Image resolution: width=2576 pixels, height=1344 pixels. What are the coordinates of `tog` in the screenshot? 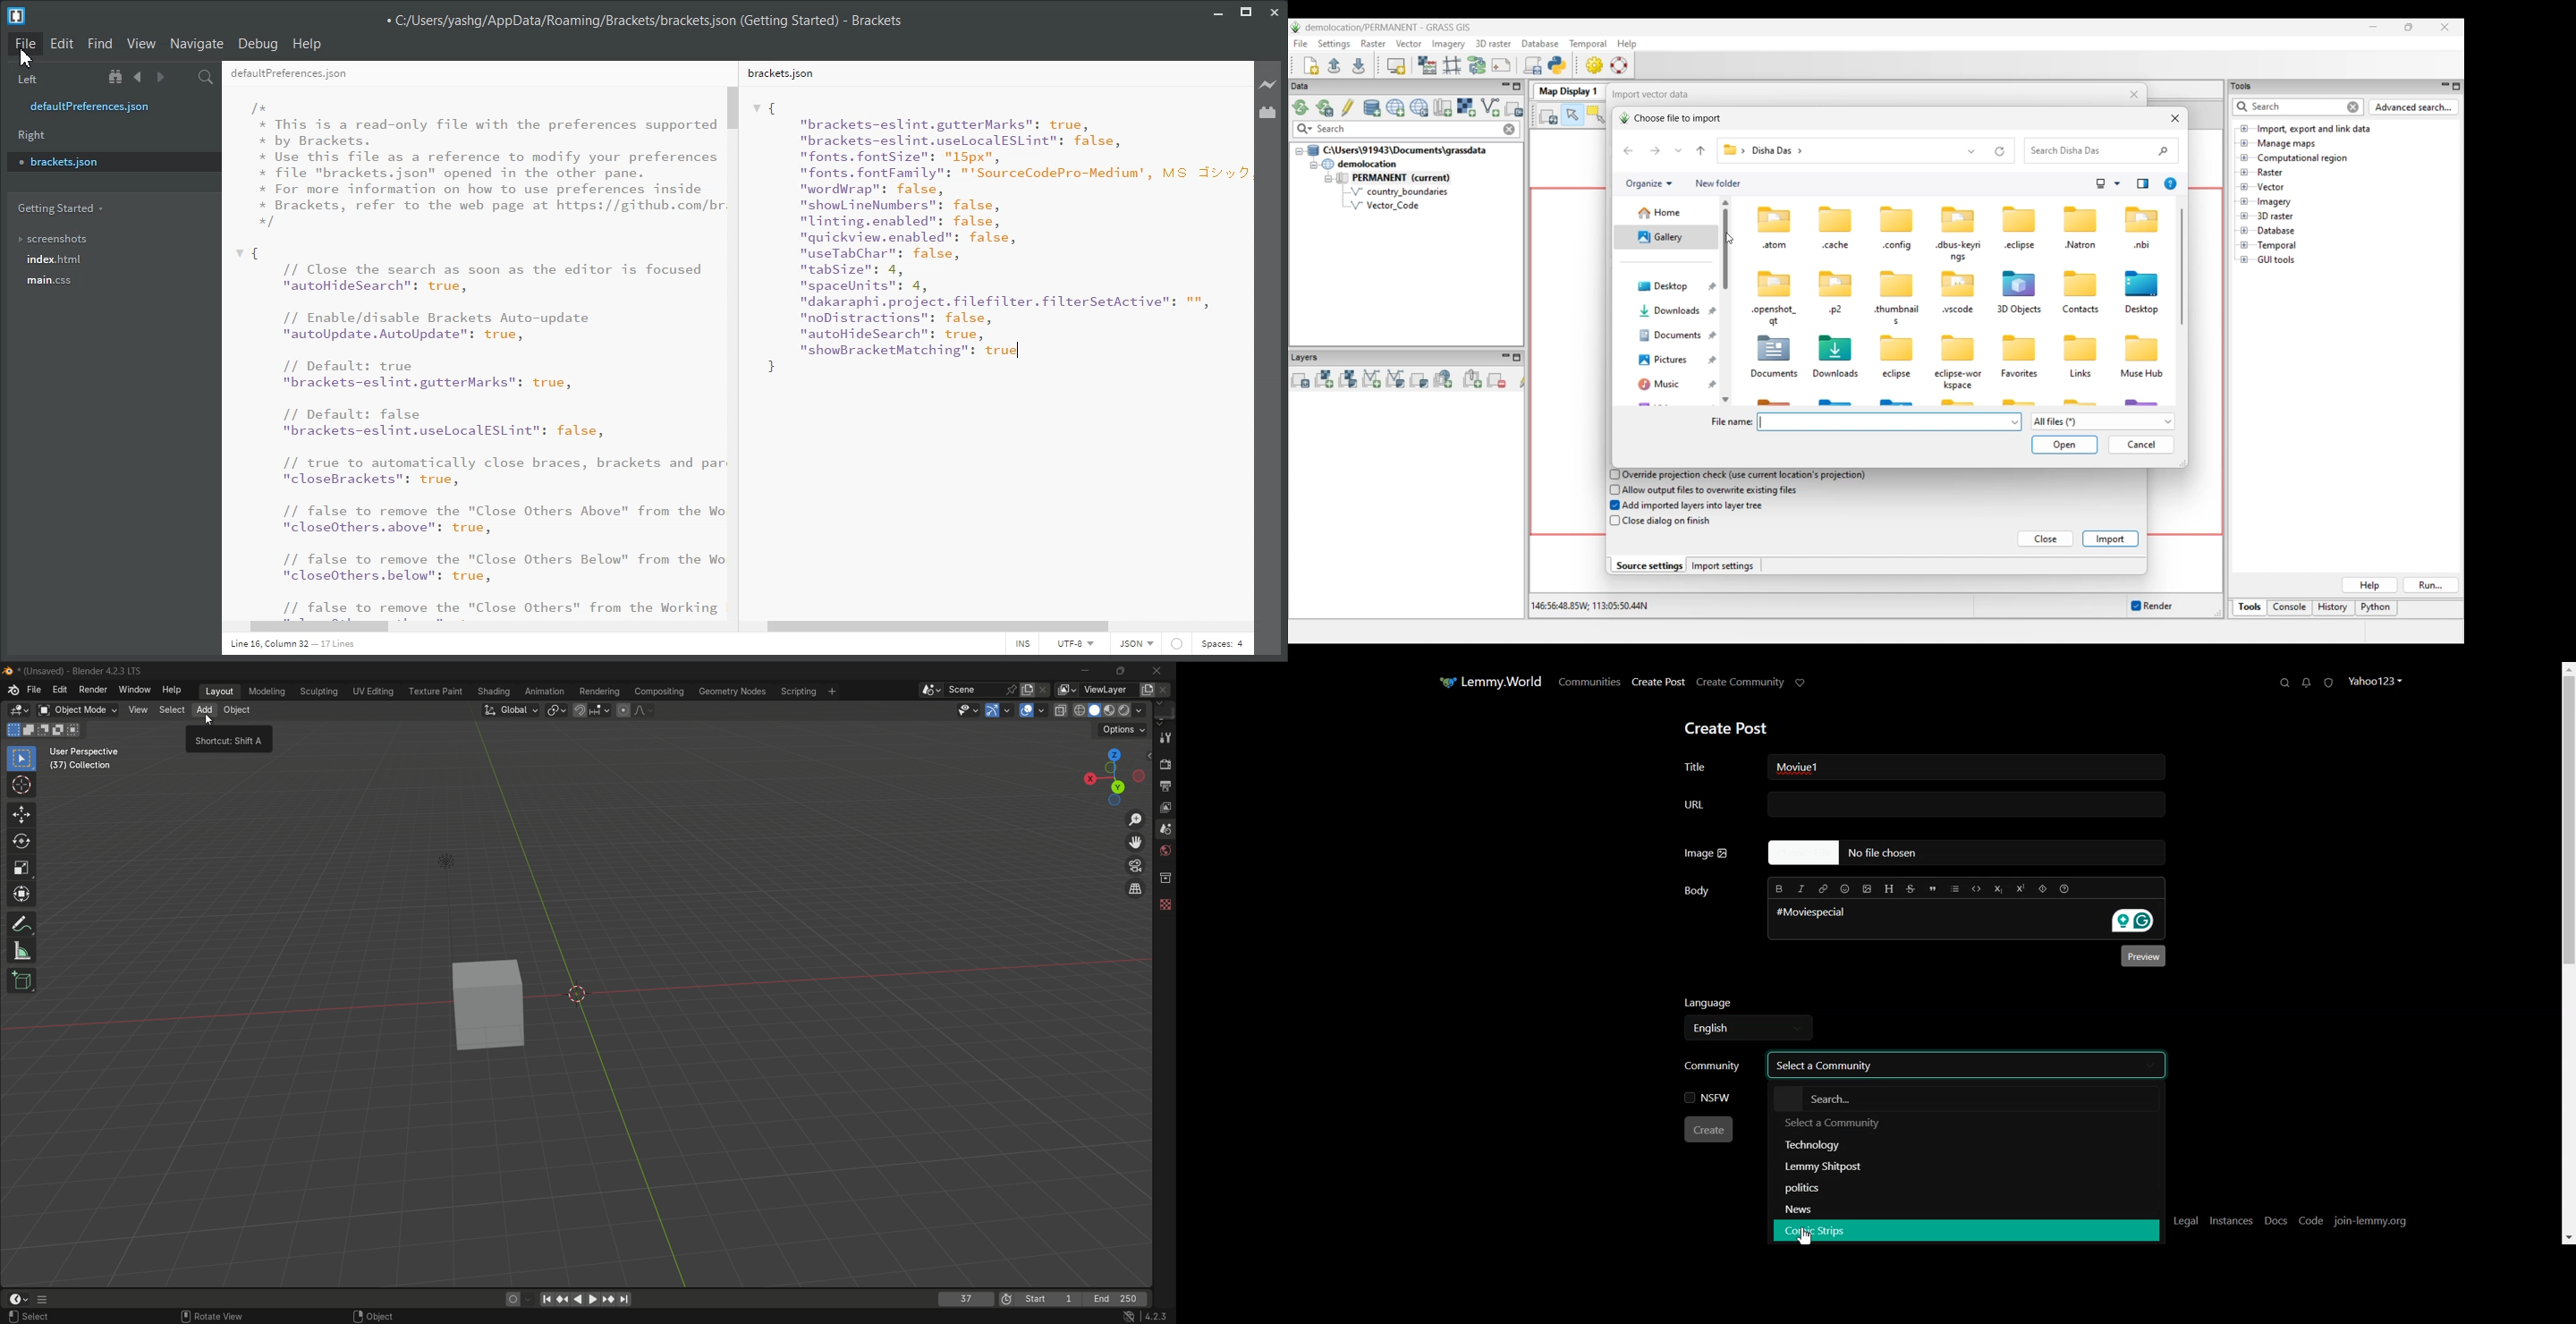 It's located at (1134, 888).